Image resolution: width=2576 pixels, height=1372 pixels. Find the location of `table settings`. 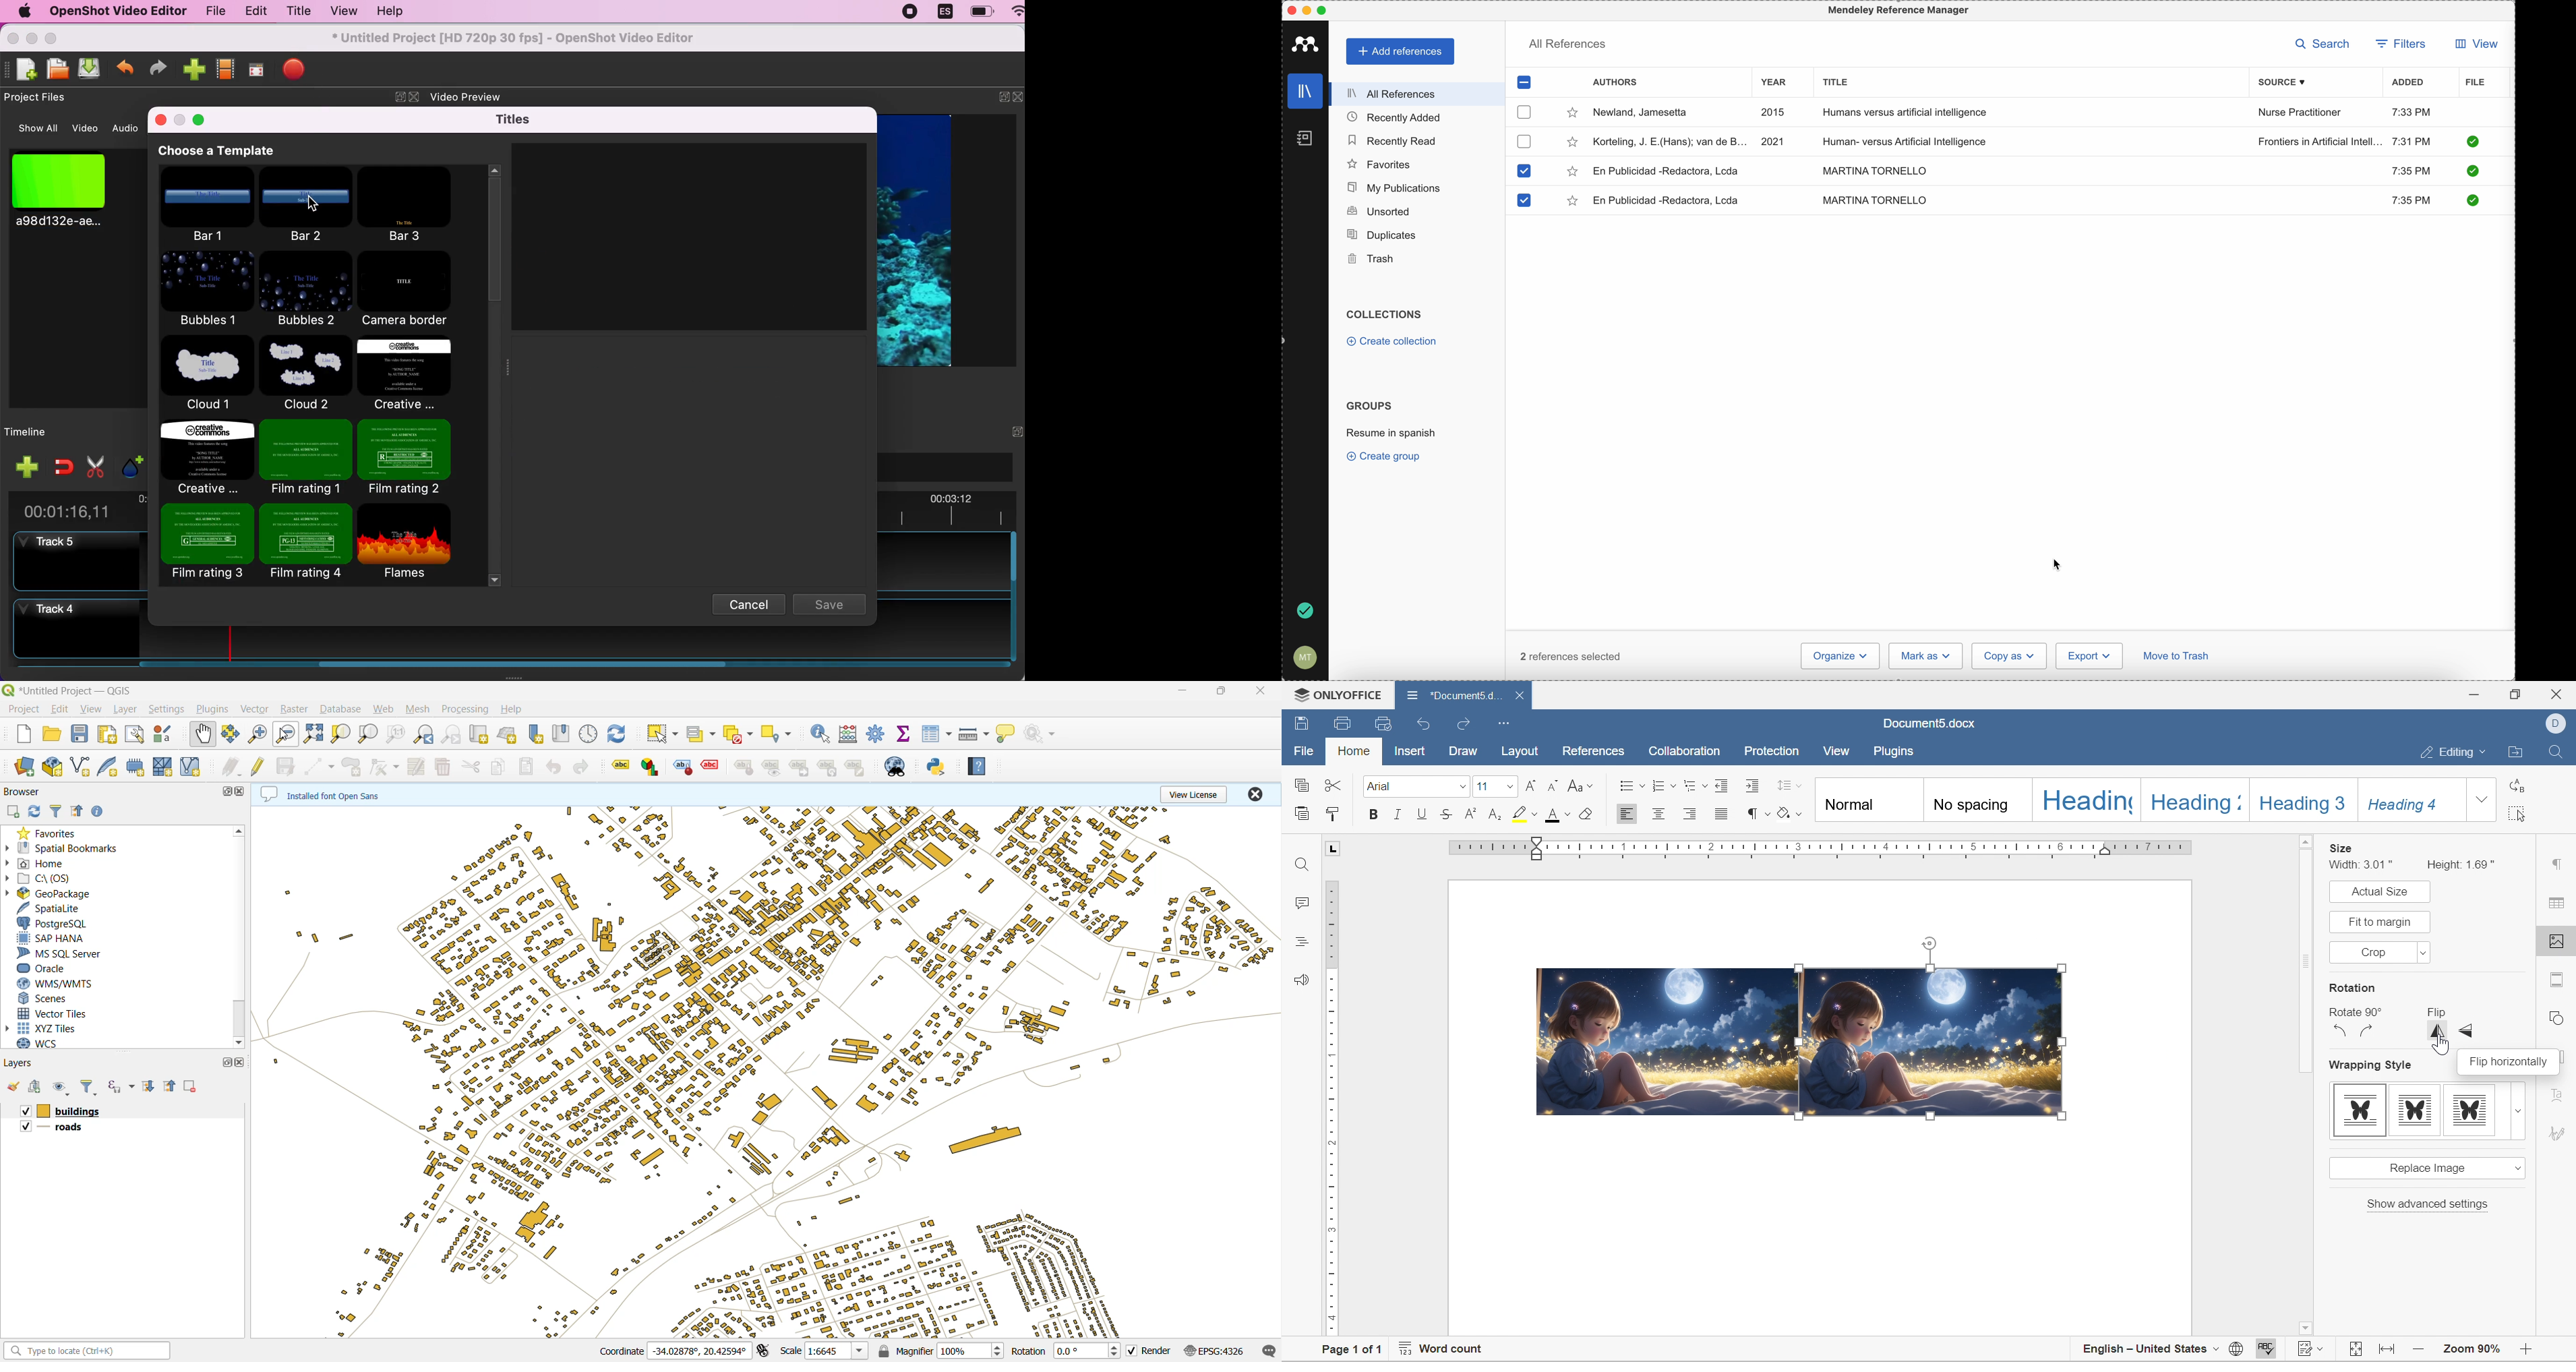

table settings is located at coordinates (2559, 904).